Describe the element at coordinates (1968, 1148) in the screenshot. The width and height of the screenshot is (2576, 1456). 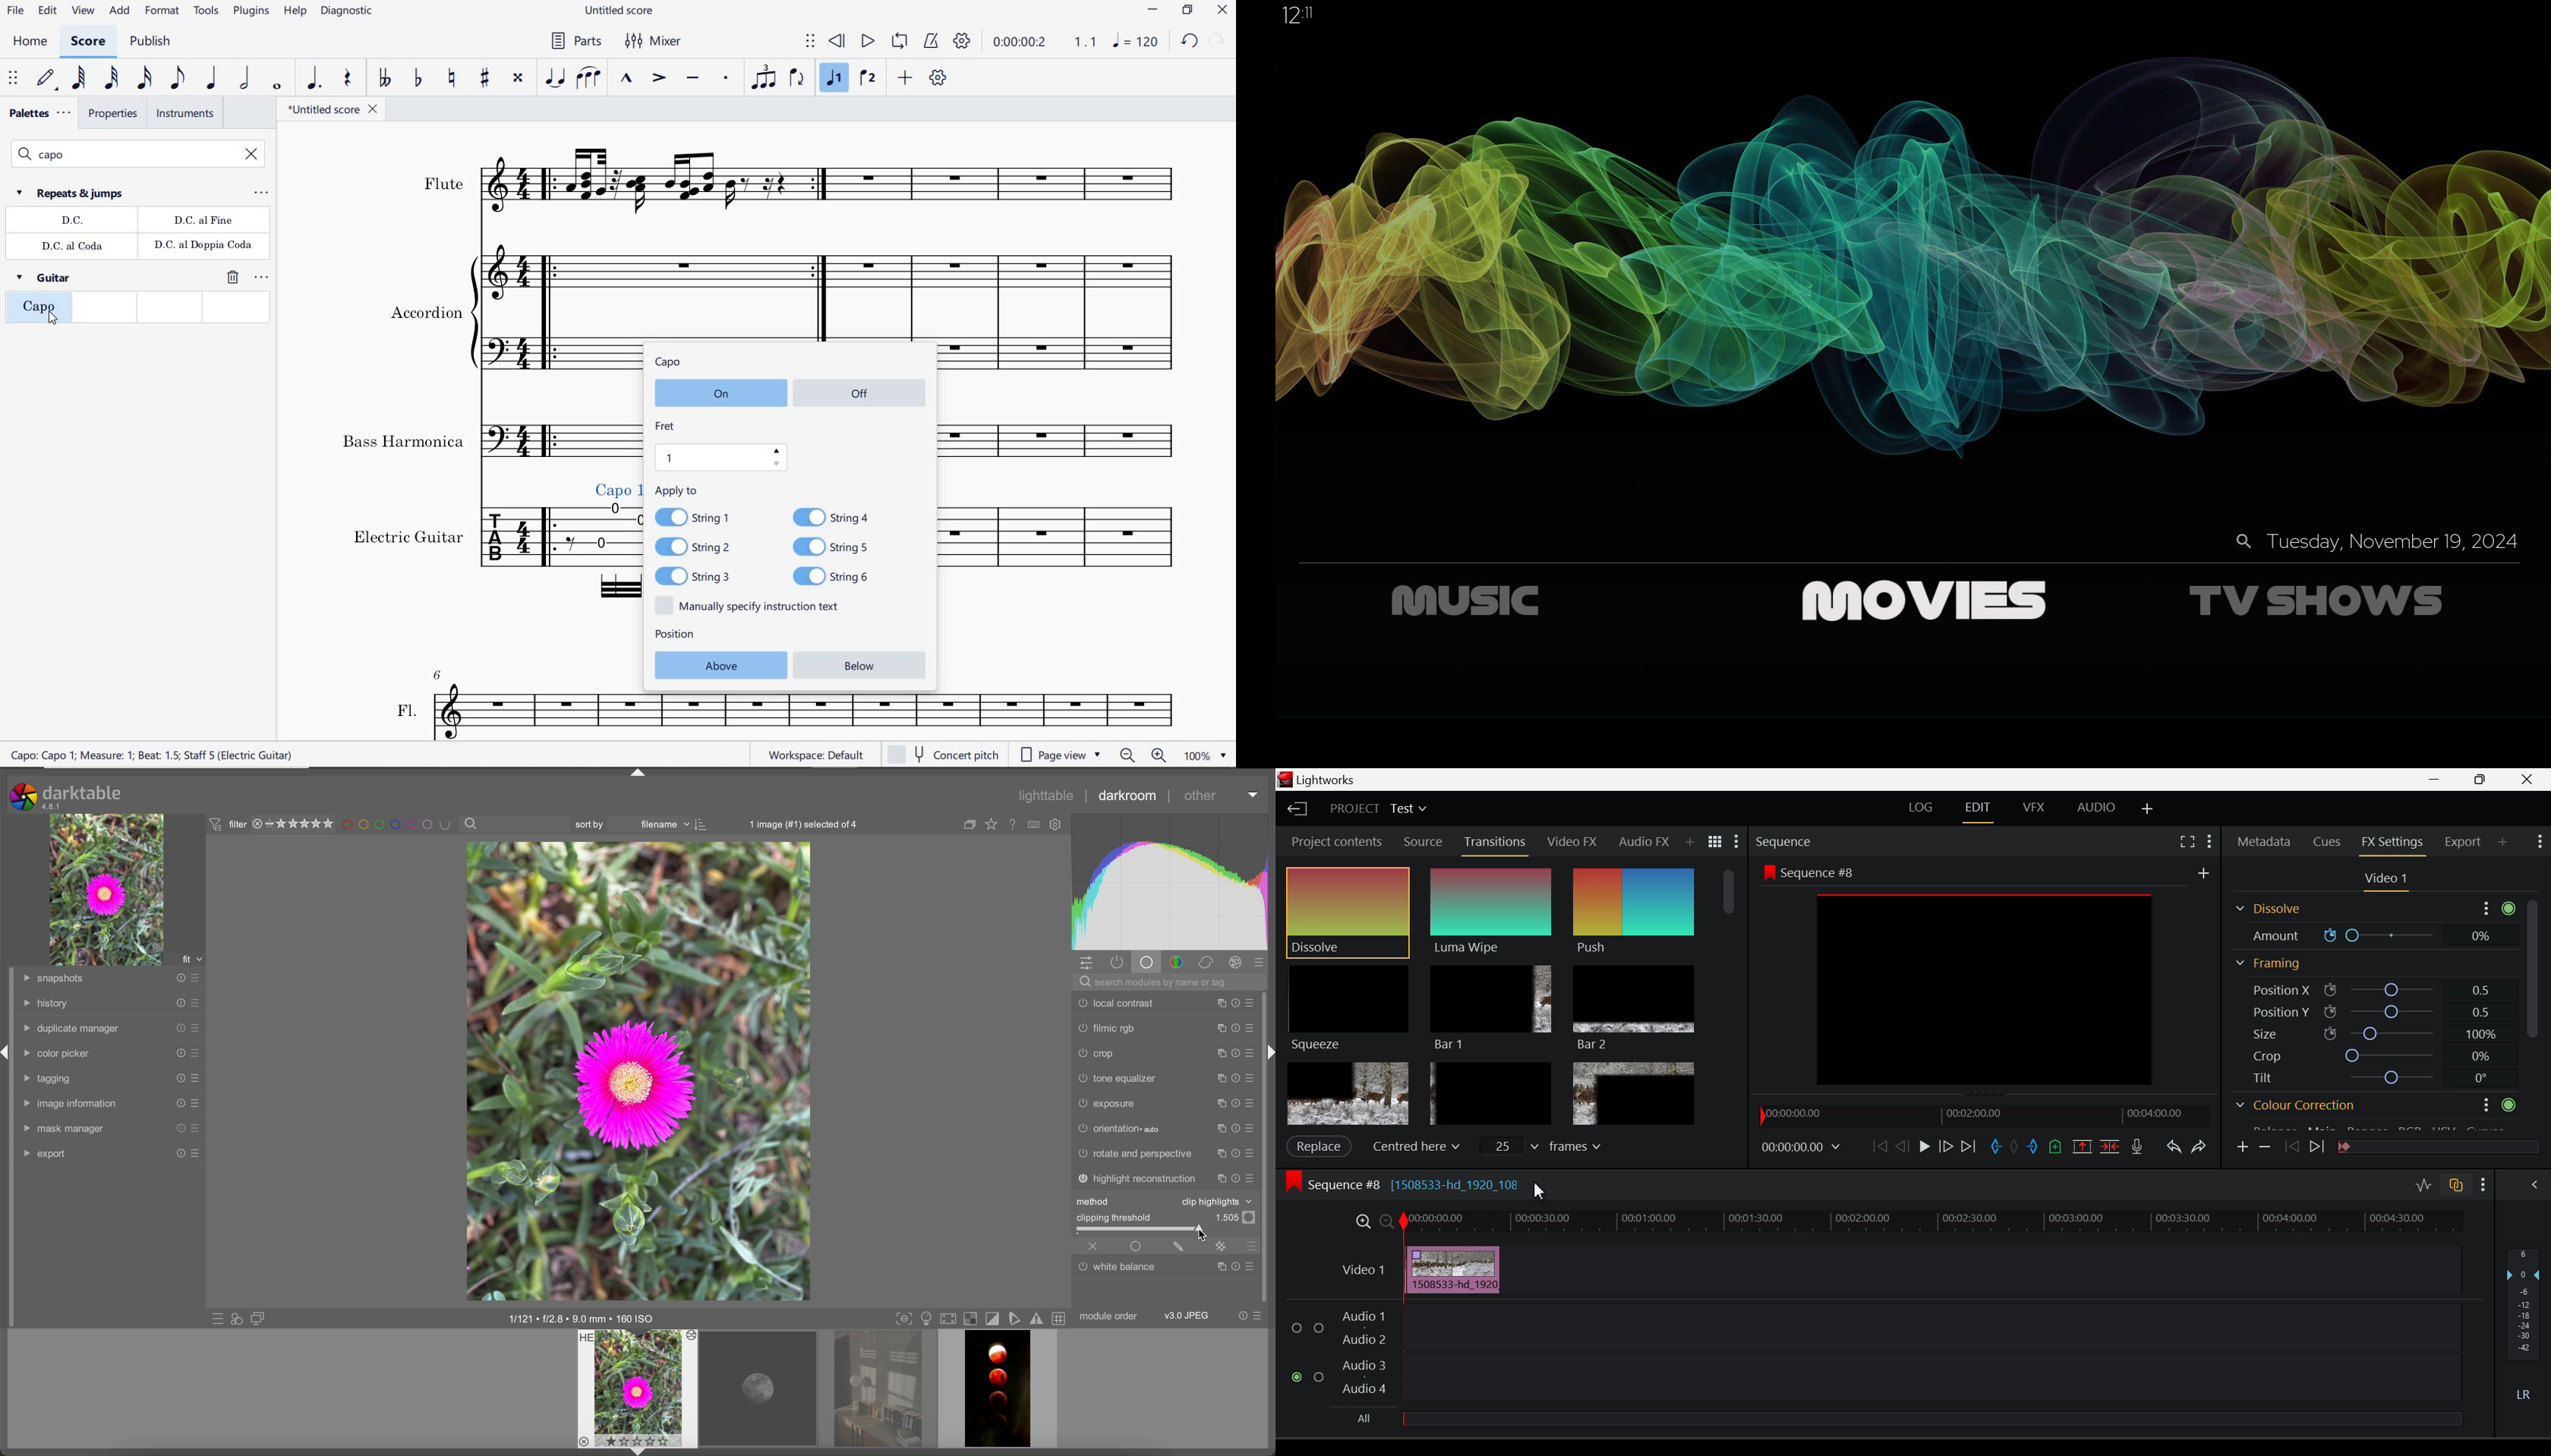
I see `To End` at that location.